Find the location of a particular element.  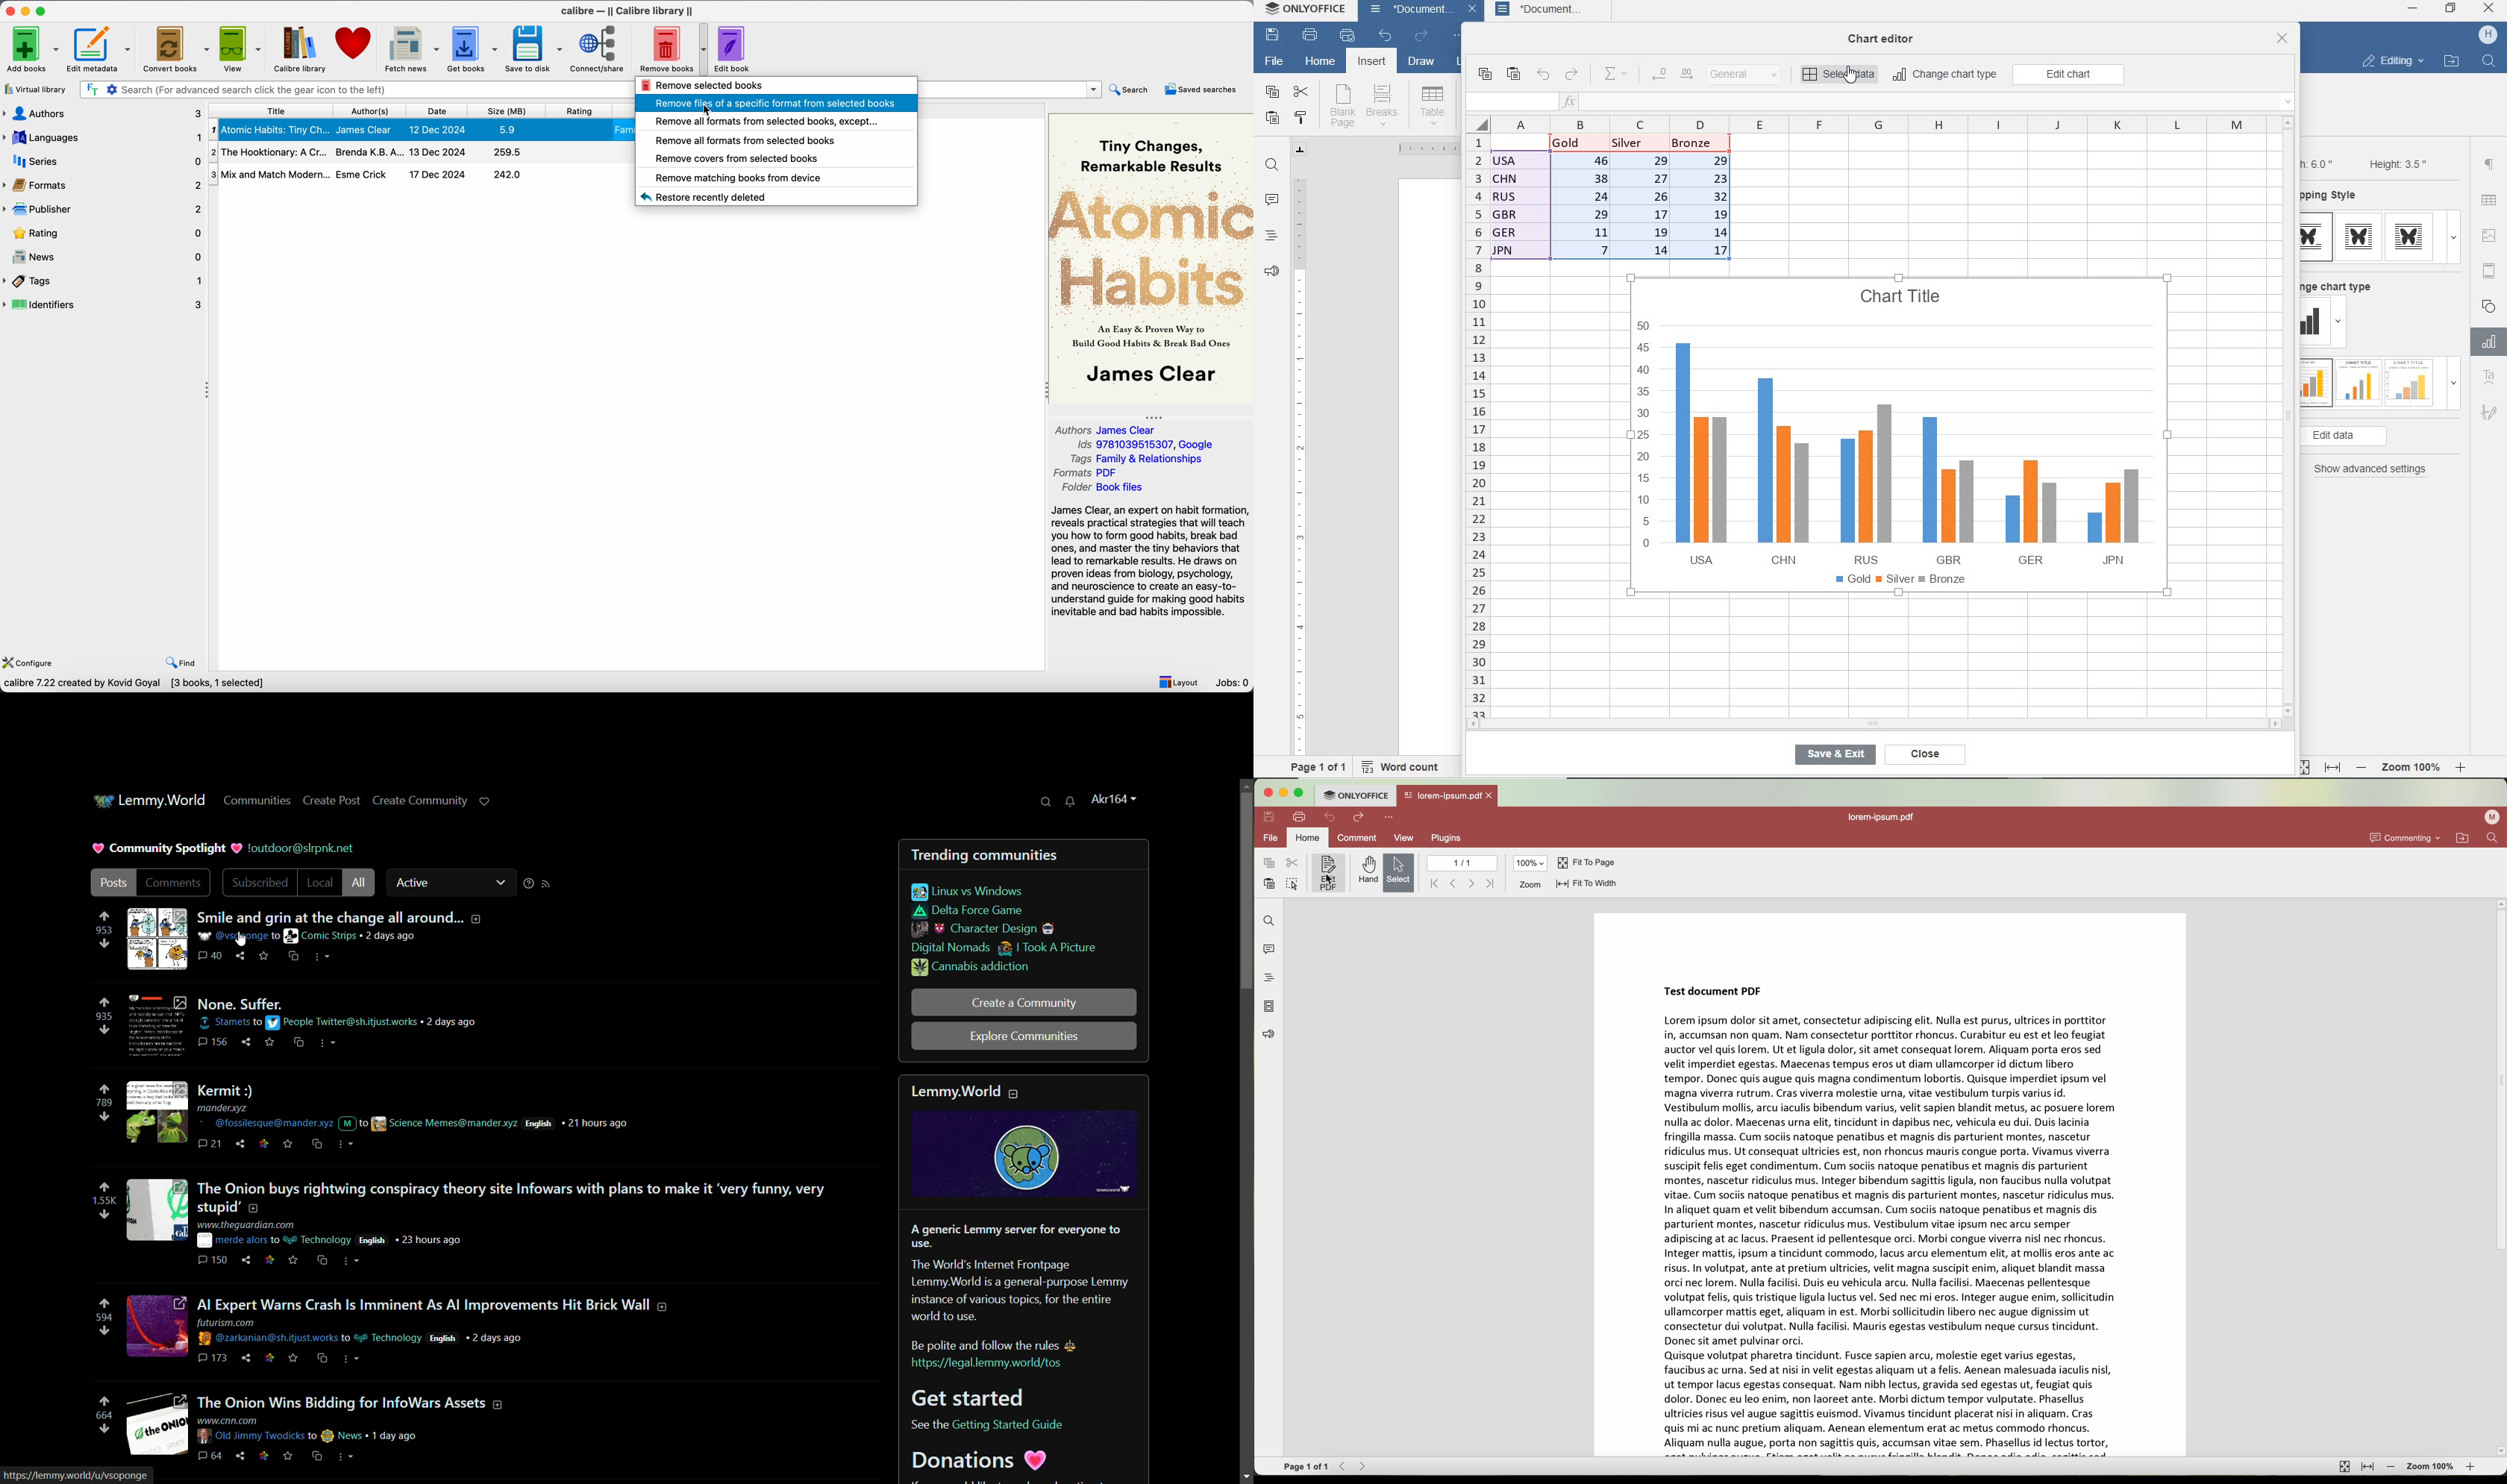

copy style is located at coordinates (1302, 117).